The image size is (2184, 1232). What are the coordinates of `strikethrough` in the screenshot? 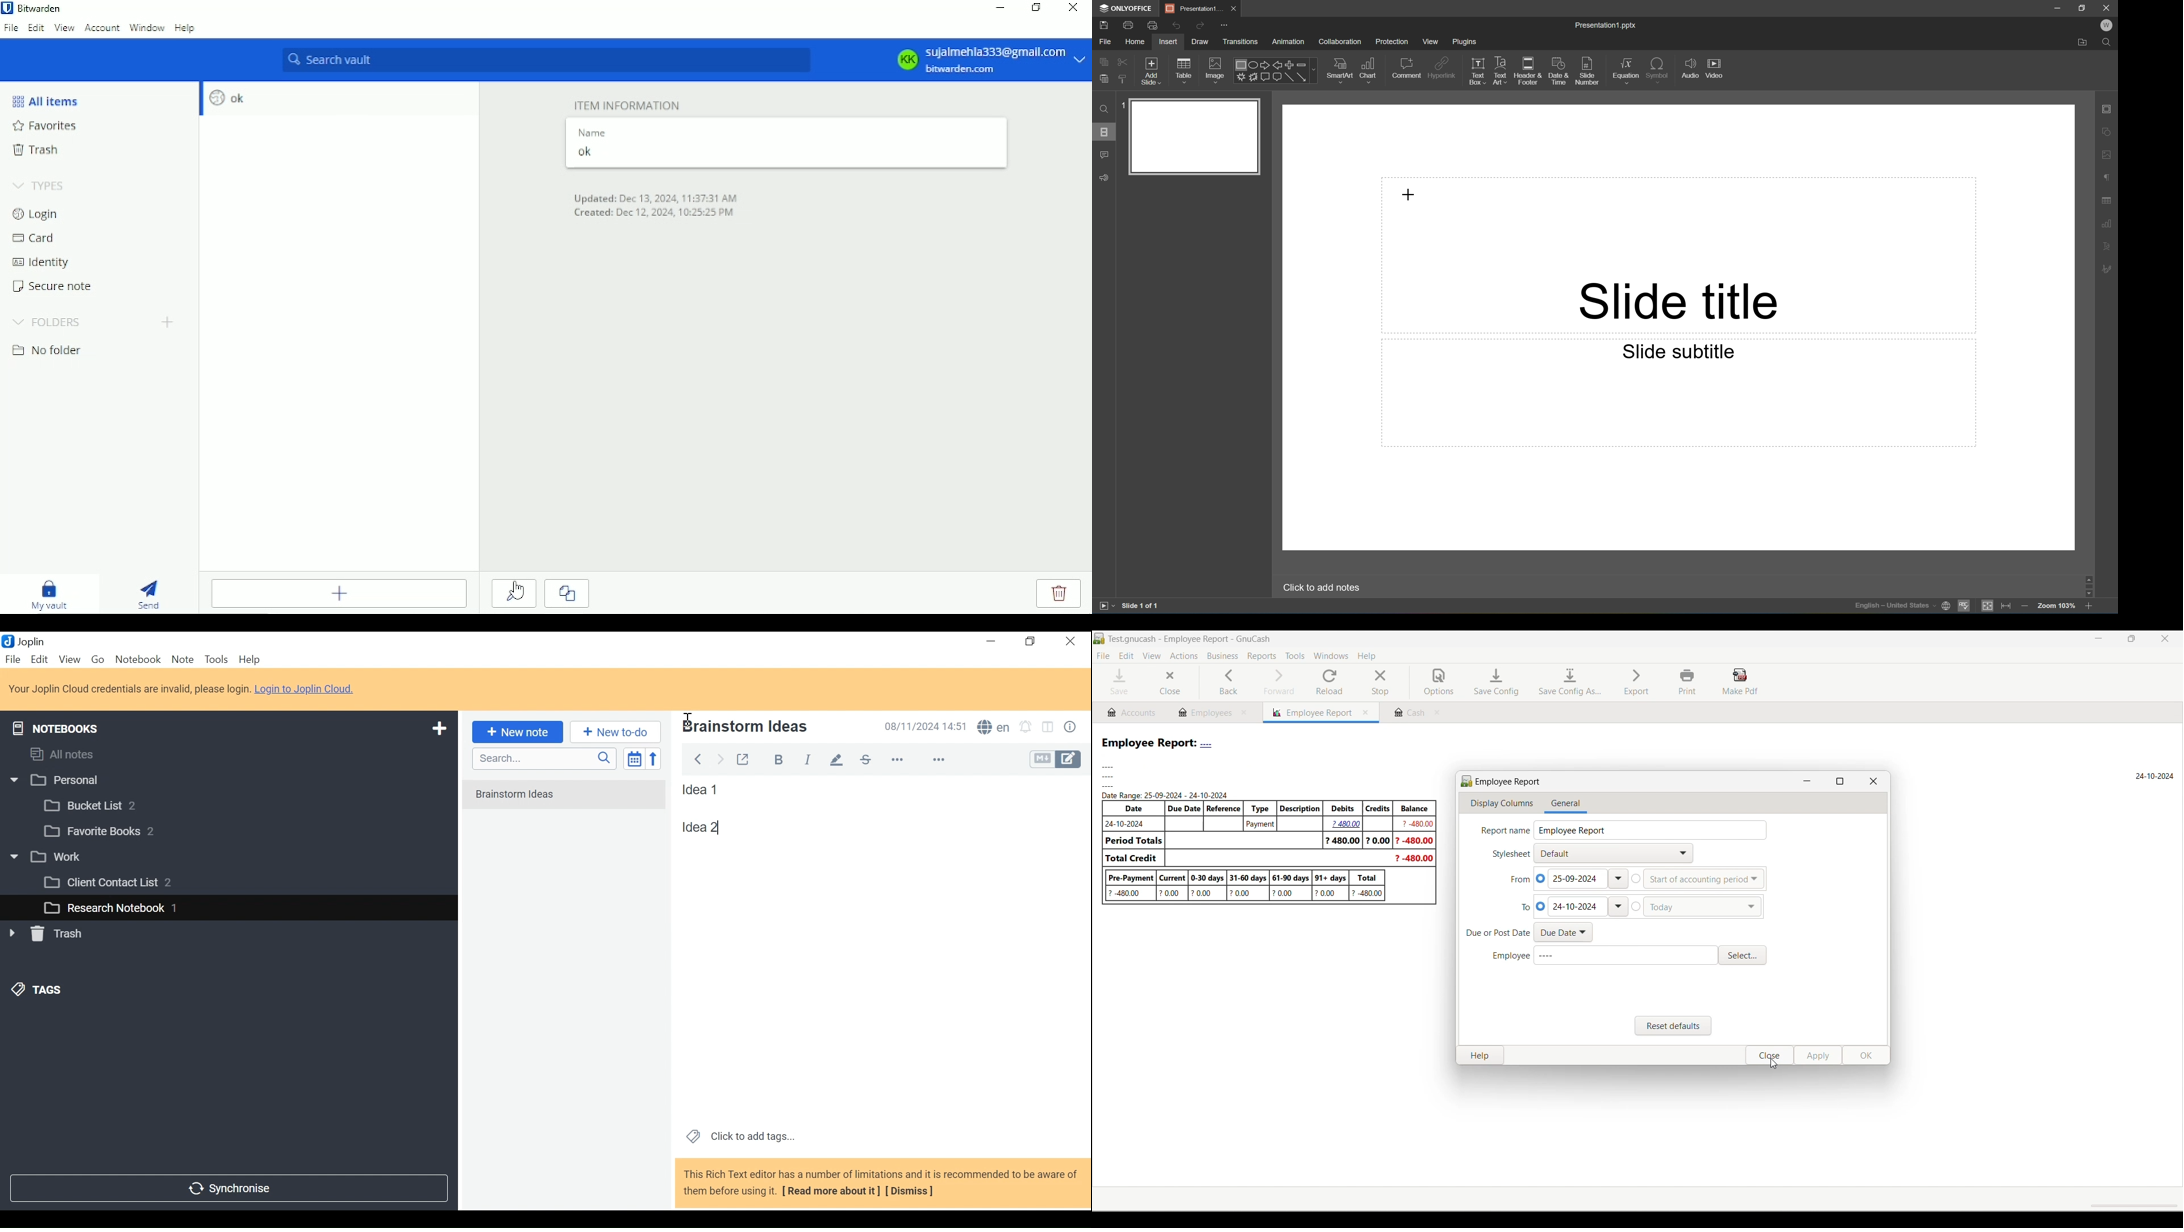 It's located at (865, 759).